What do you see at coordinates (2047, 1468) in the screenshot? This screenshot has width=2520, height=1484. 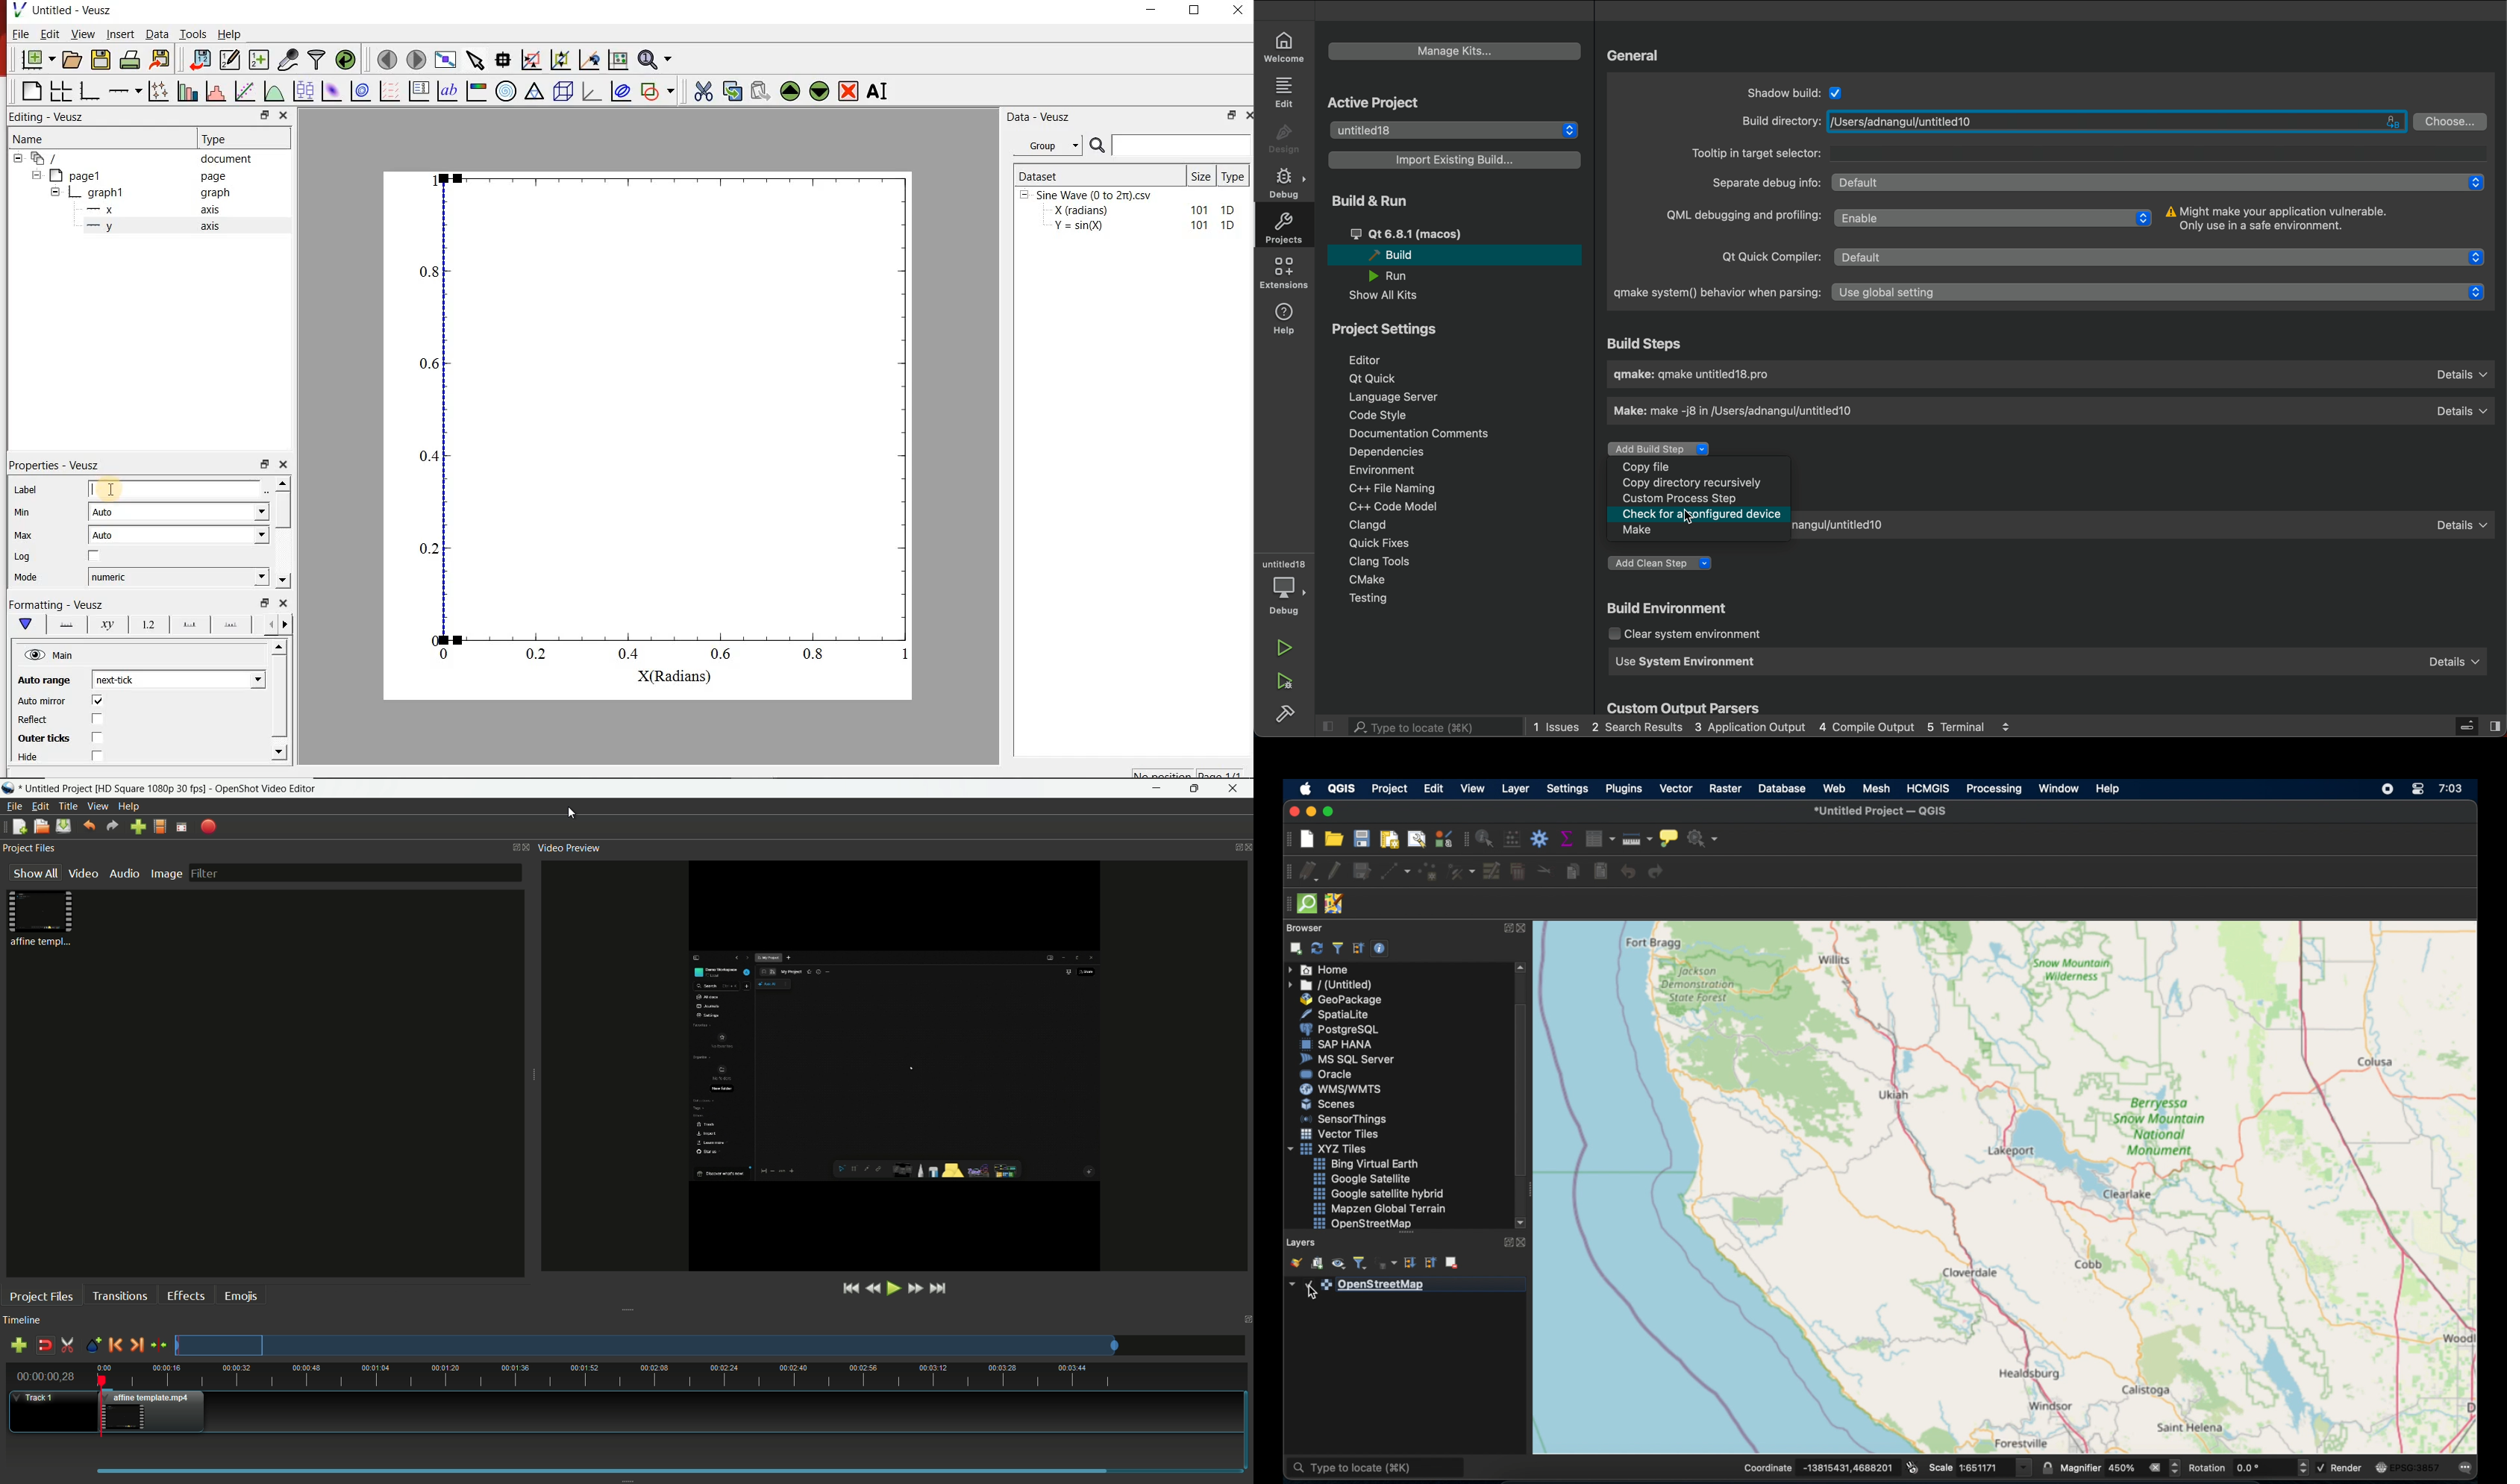 I see `lock` at bounding box center [2047, 1468].